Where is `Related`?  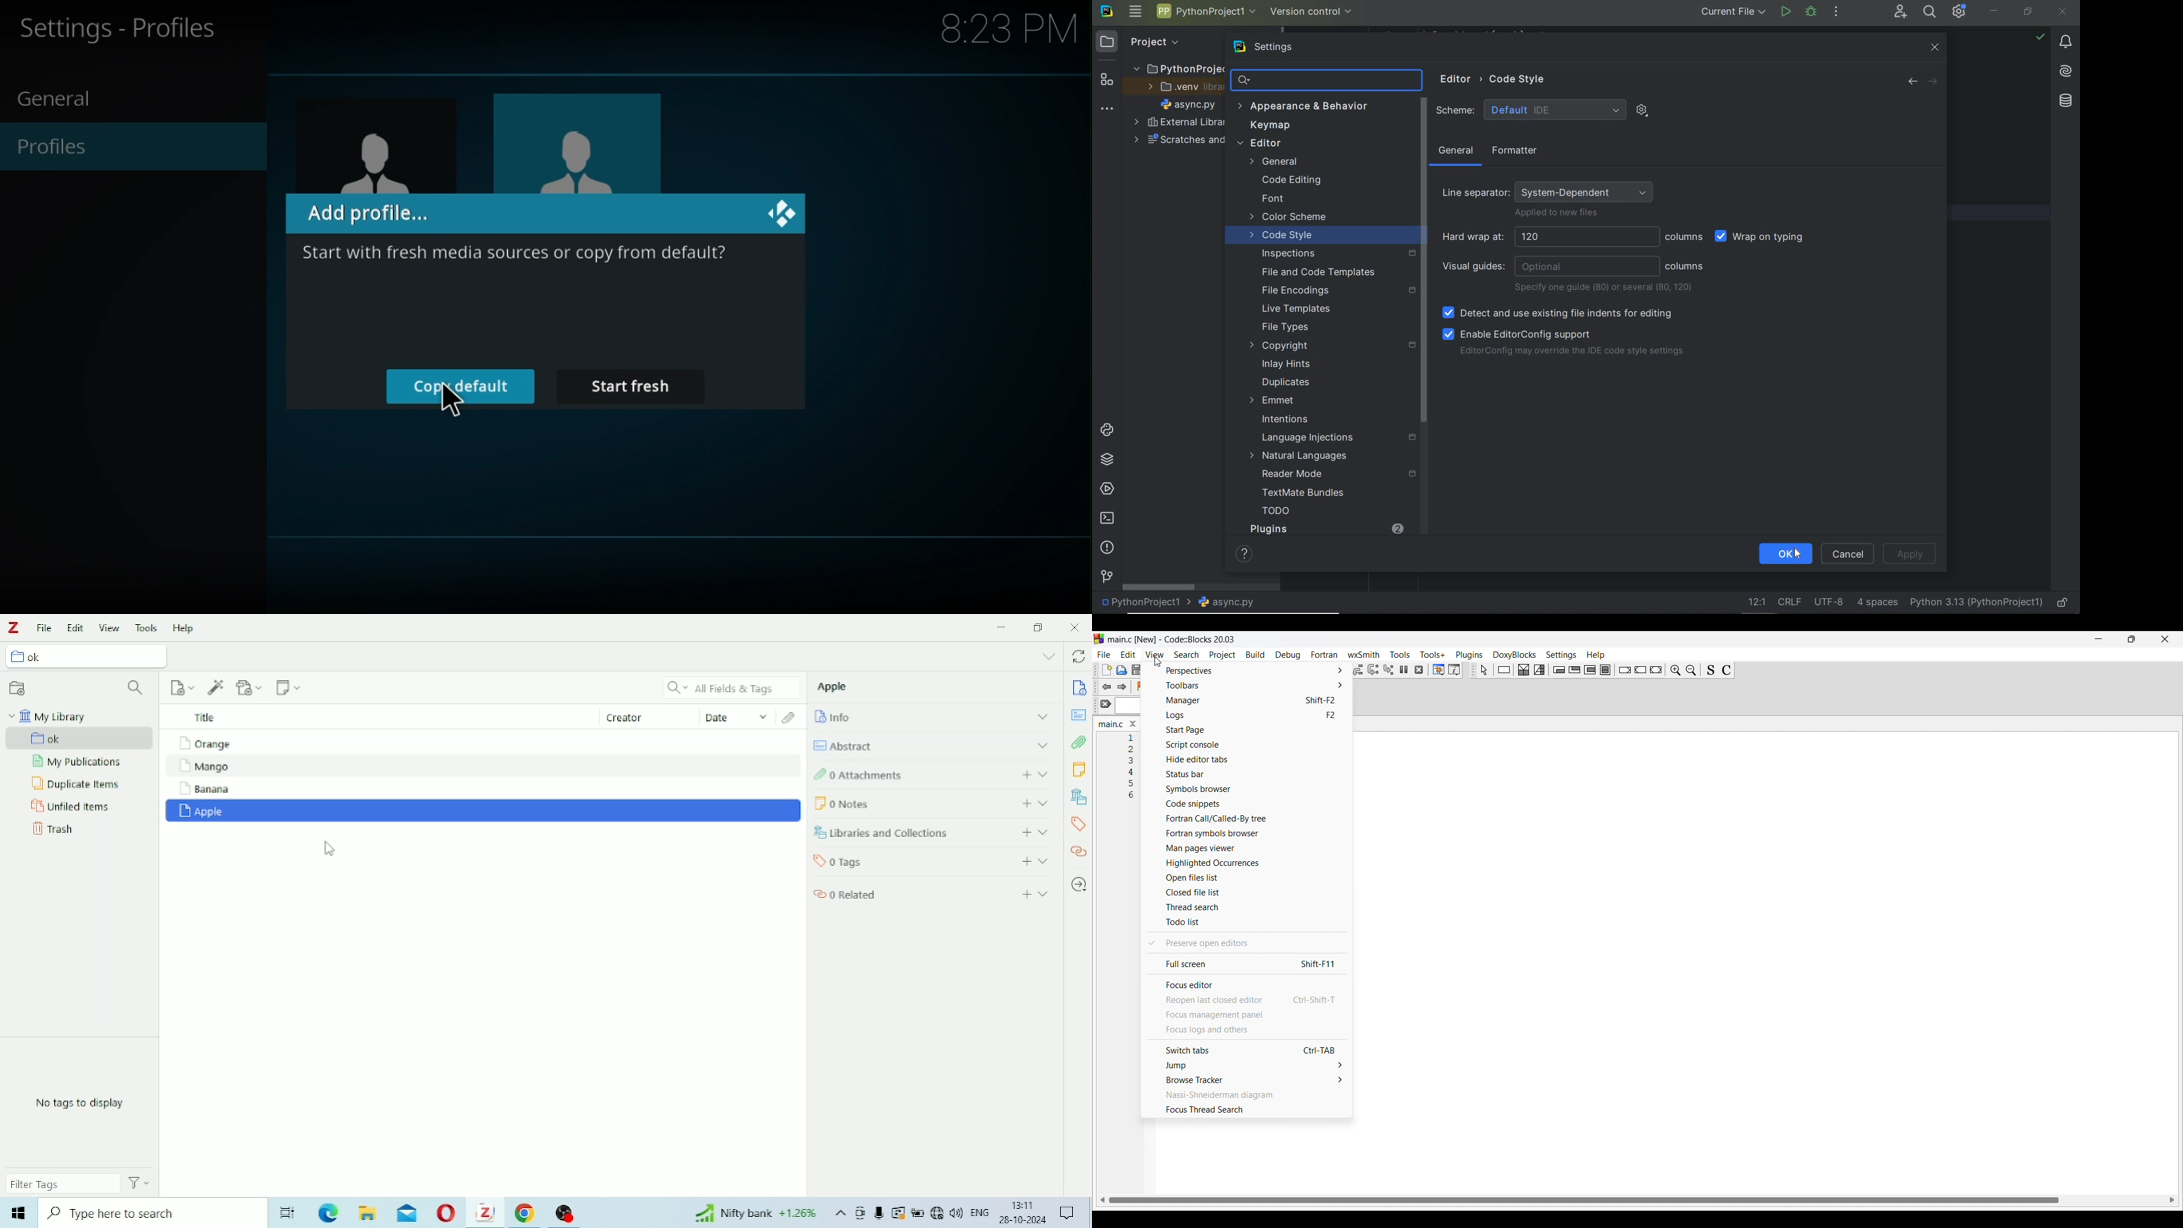
Related is located at coordinates (863, 895).